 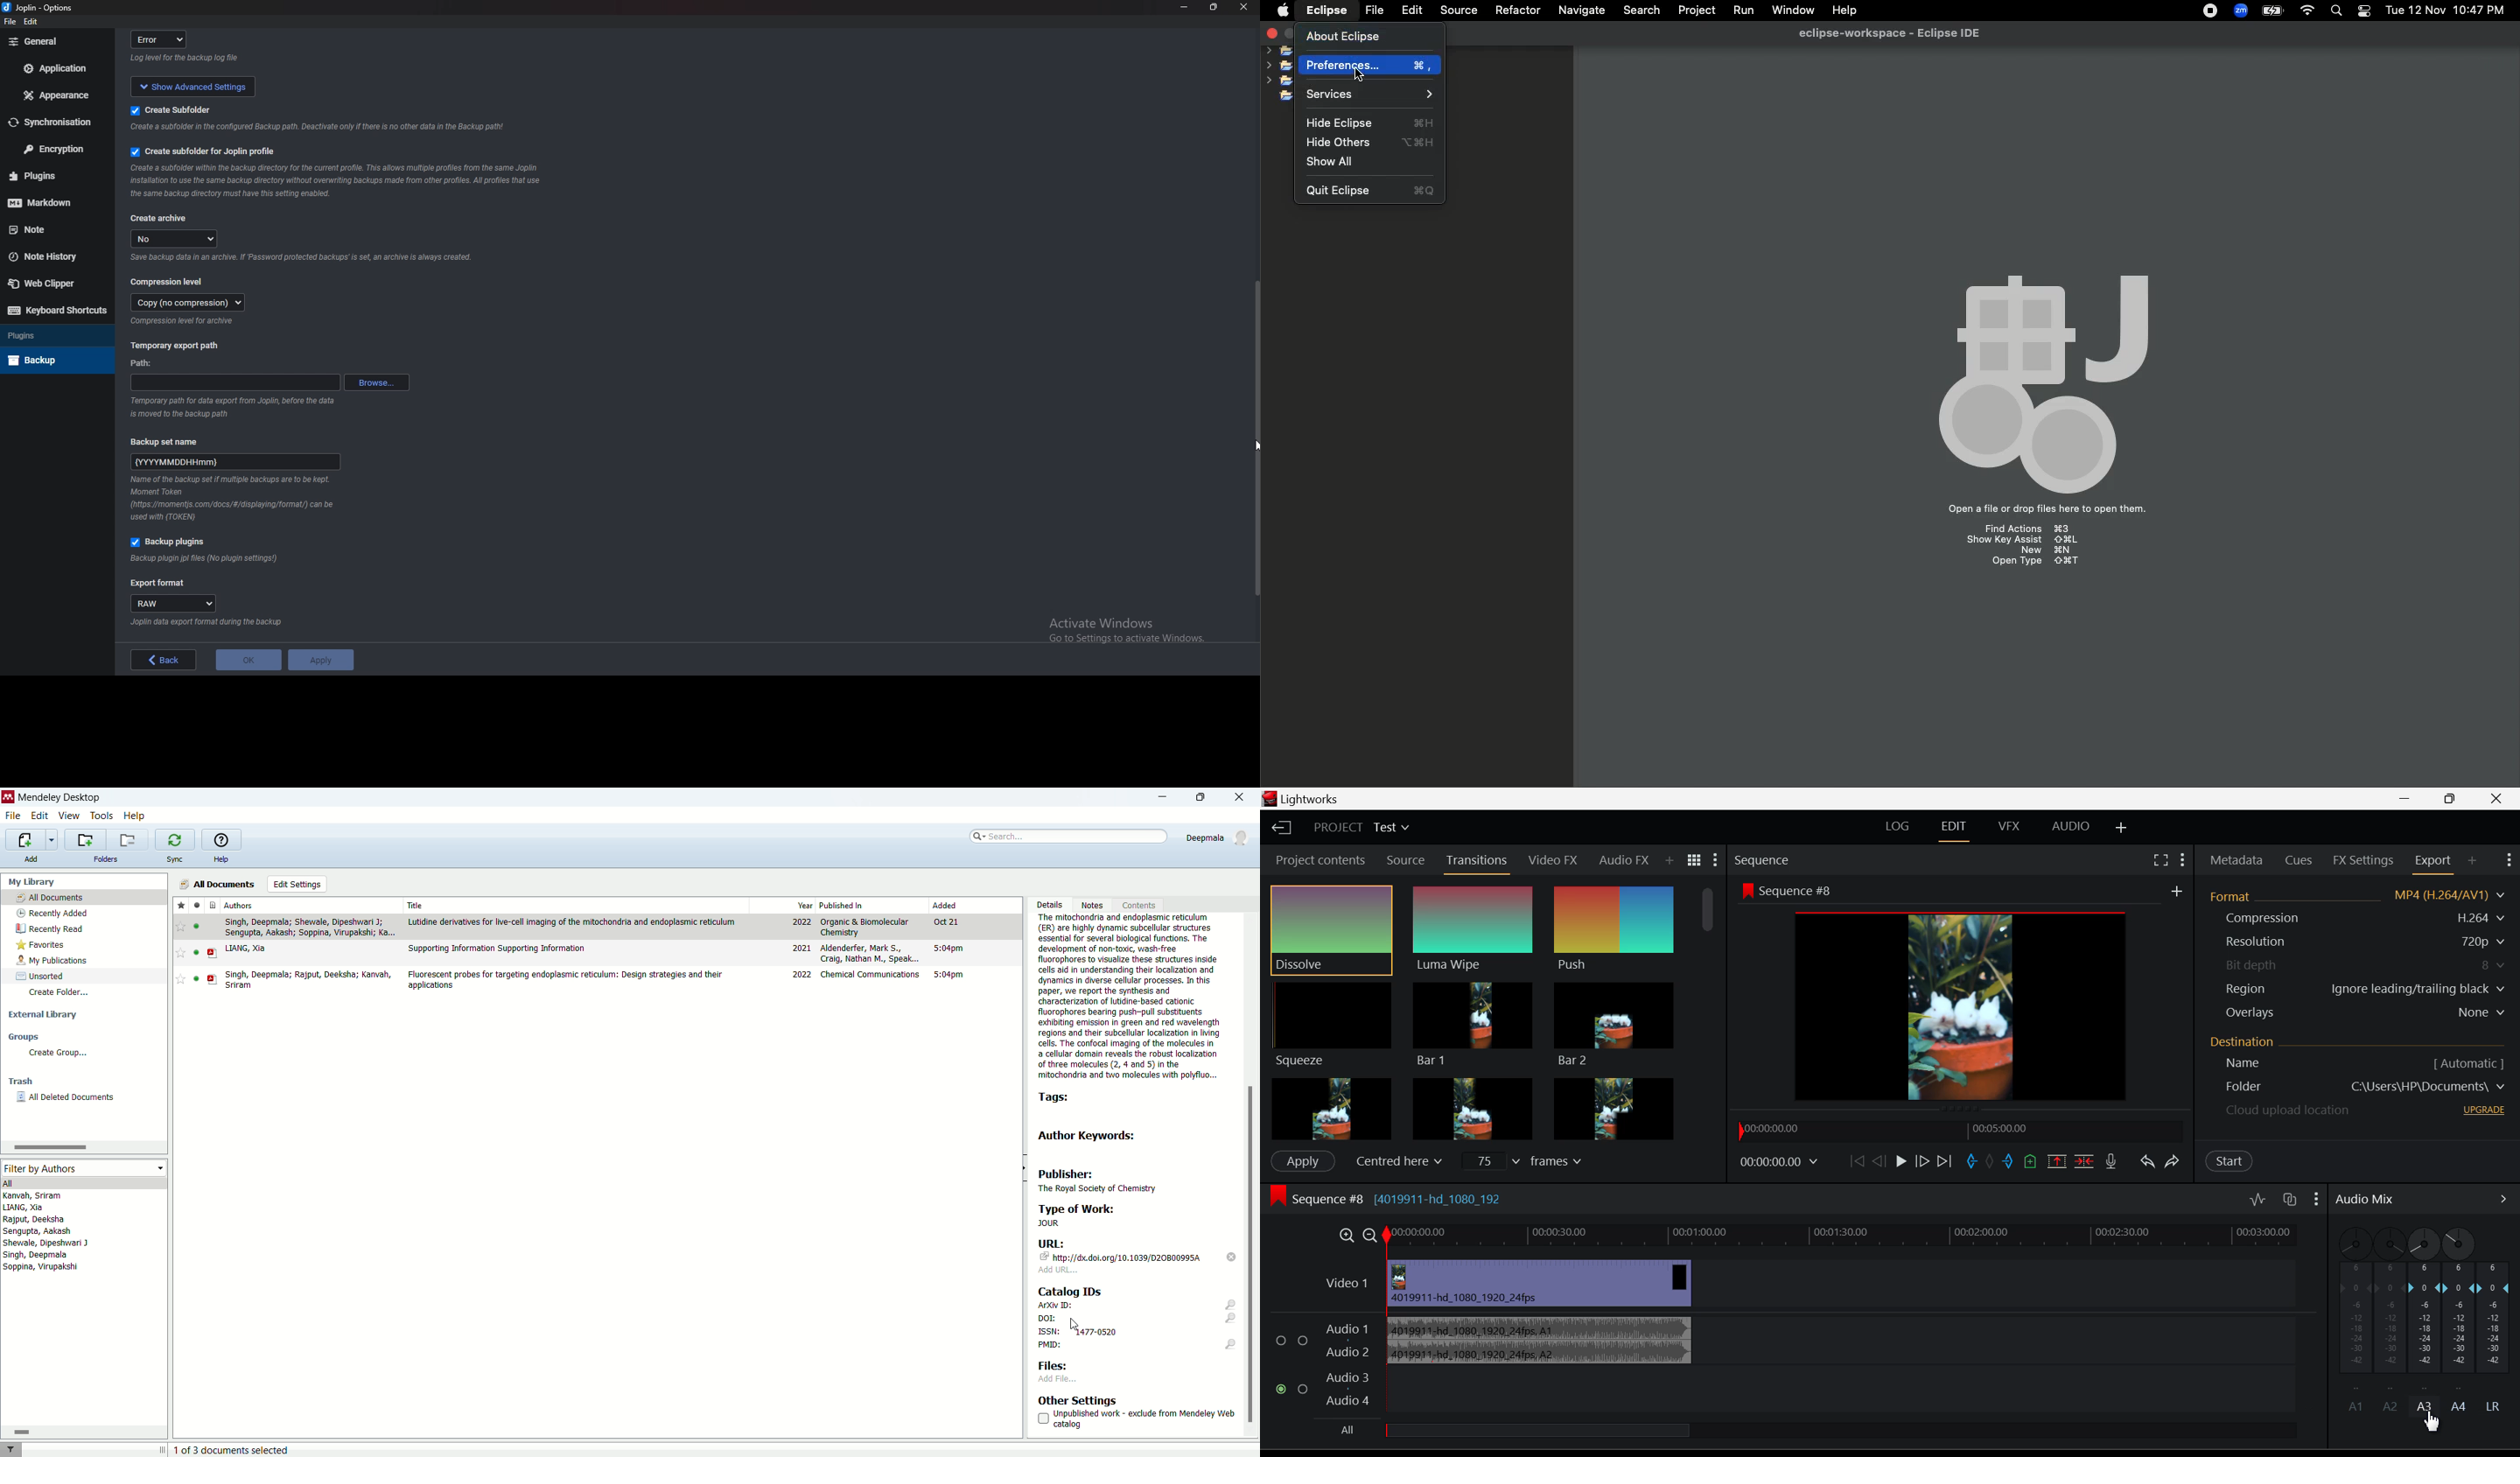 What do you see at coordinates (2309, 11) in the screenshot?
I see `Internet` at bounding box center [2309, 11].